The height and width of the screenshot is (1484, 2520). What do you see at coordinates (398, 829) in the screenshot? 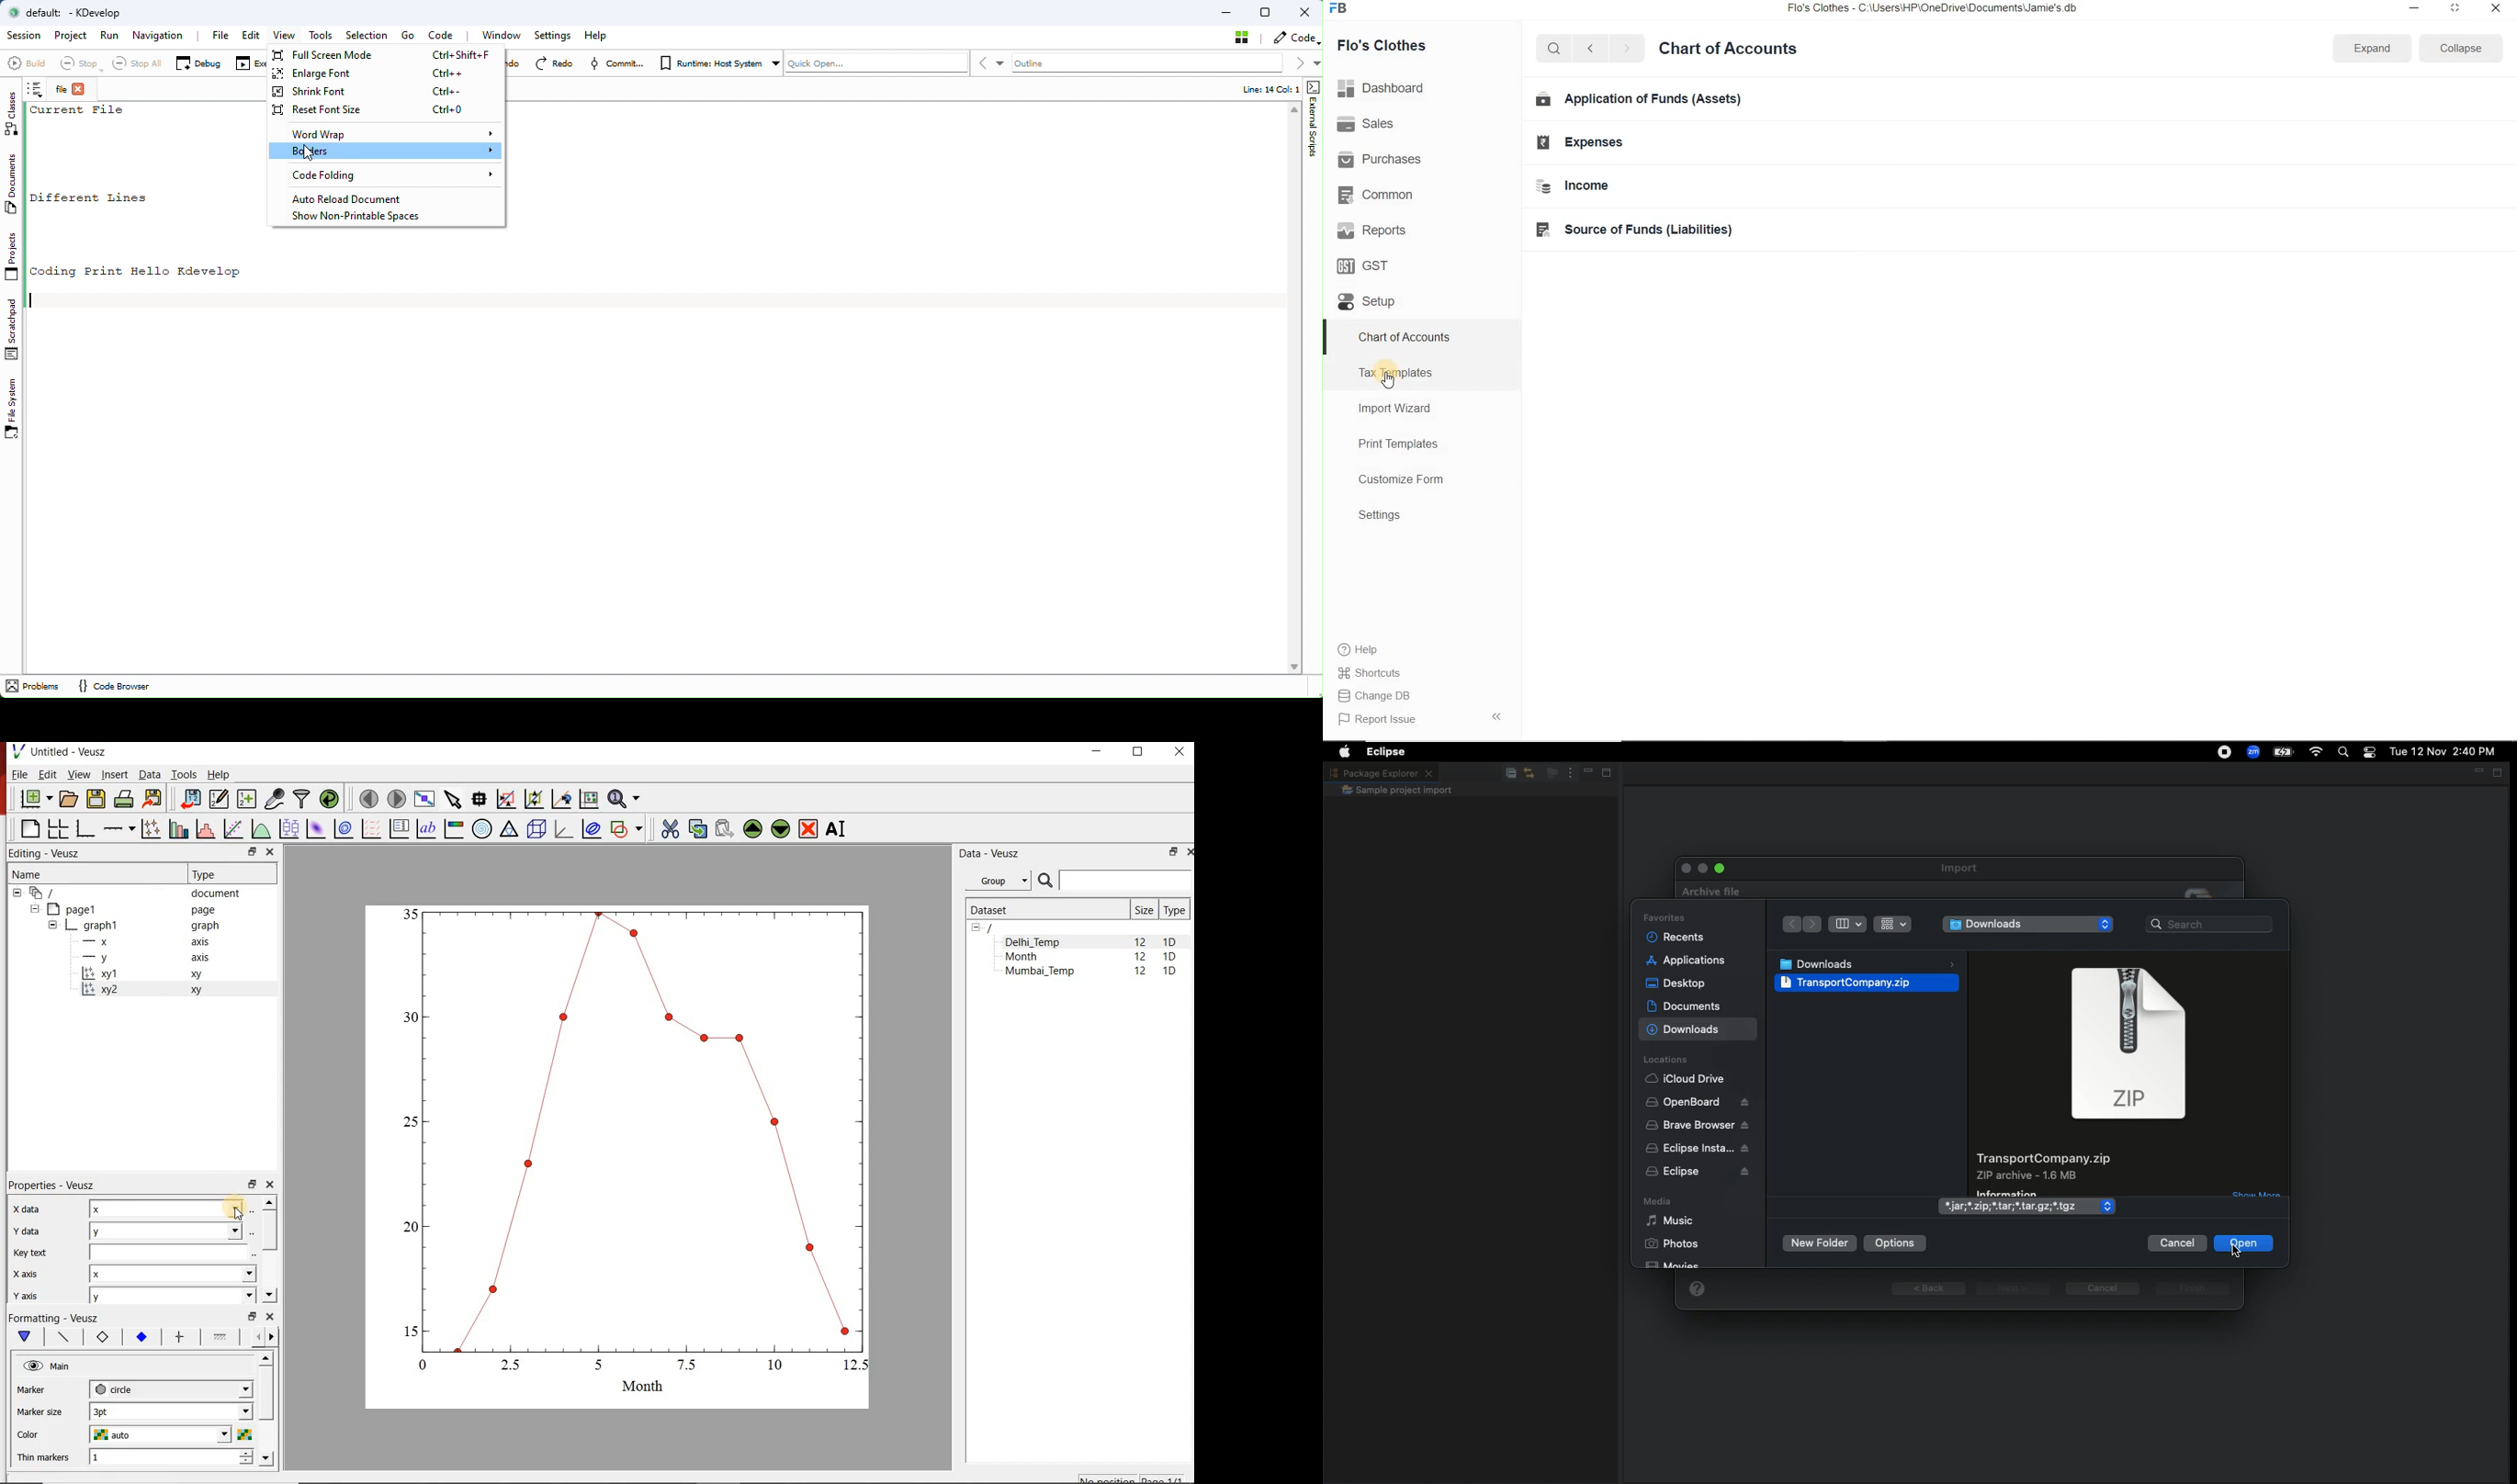
I see `plot key` at bounding box center [398, 829].